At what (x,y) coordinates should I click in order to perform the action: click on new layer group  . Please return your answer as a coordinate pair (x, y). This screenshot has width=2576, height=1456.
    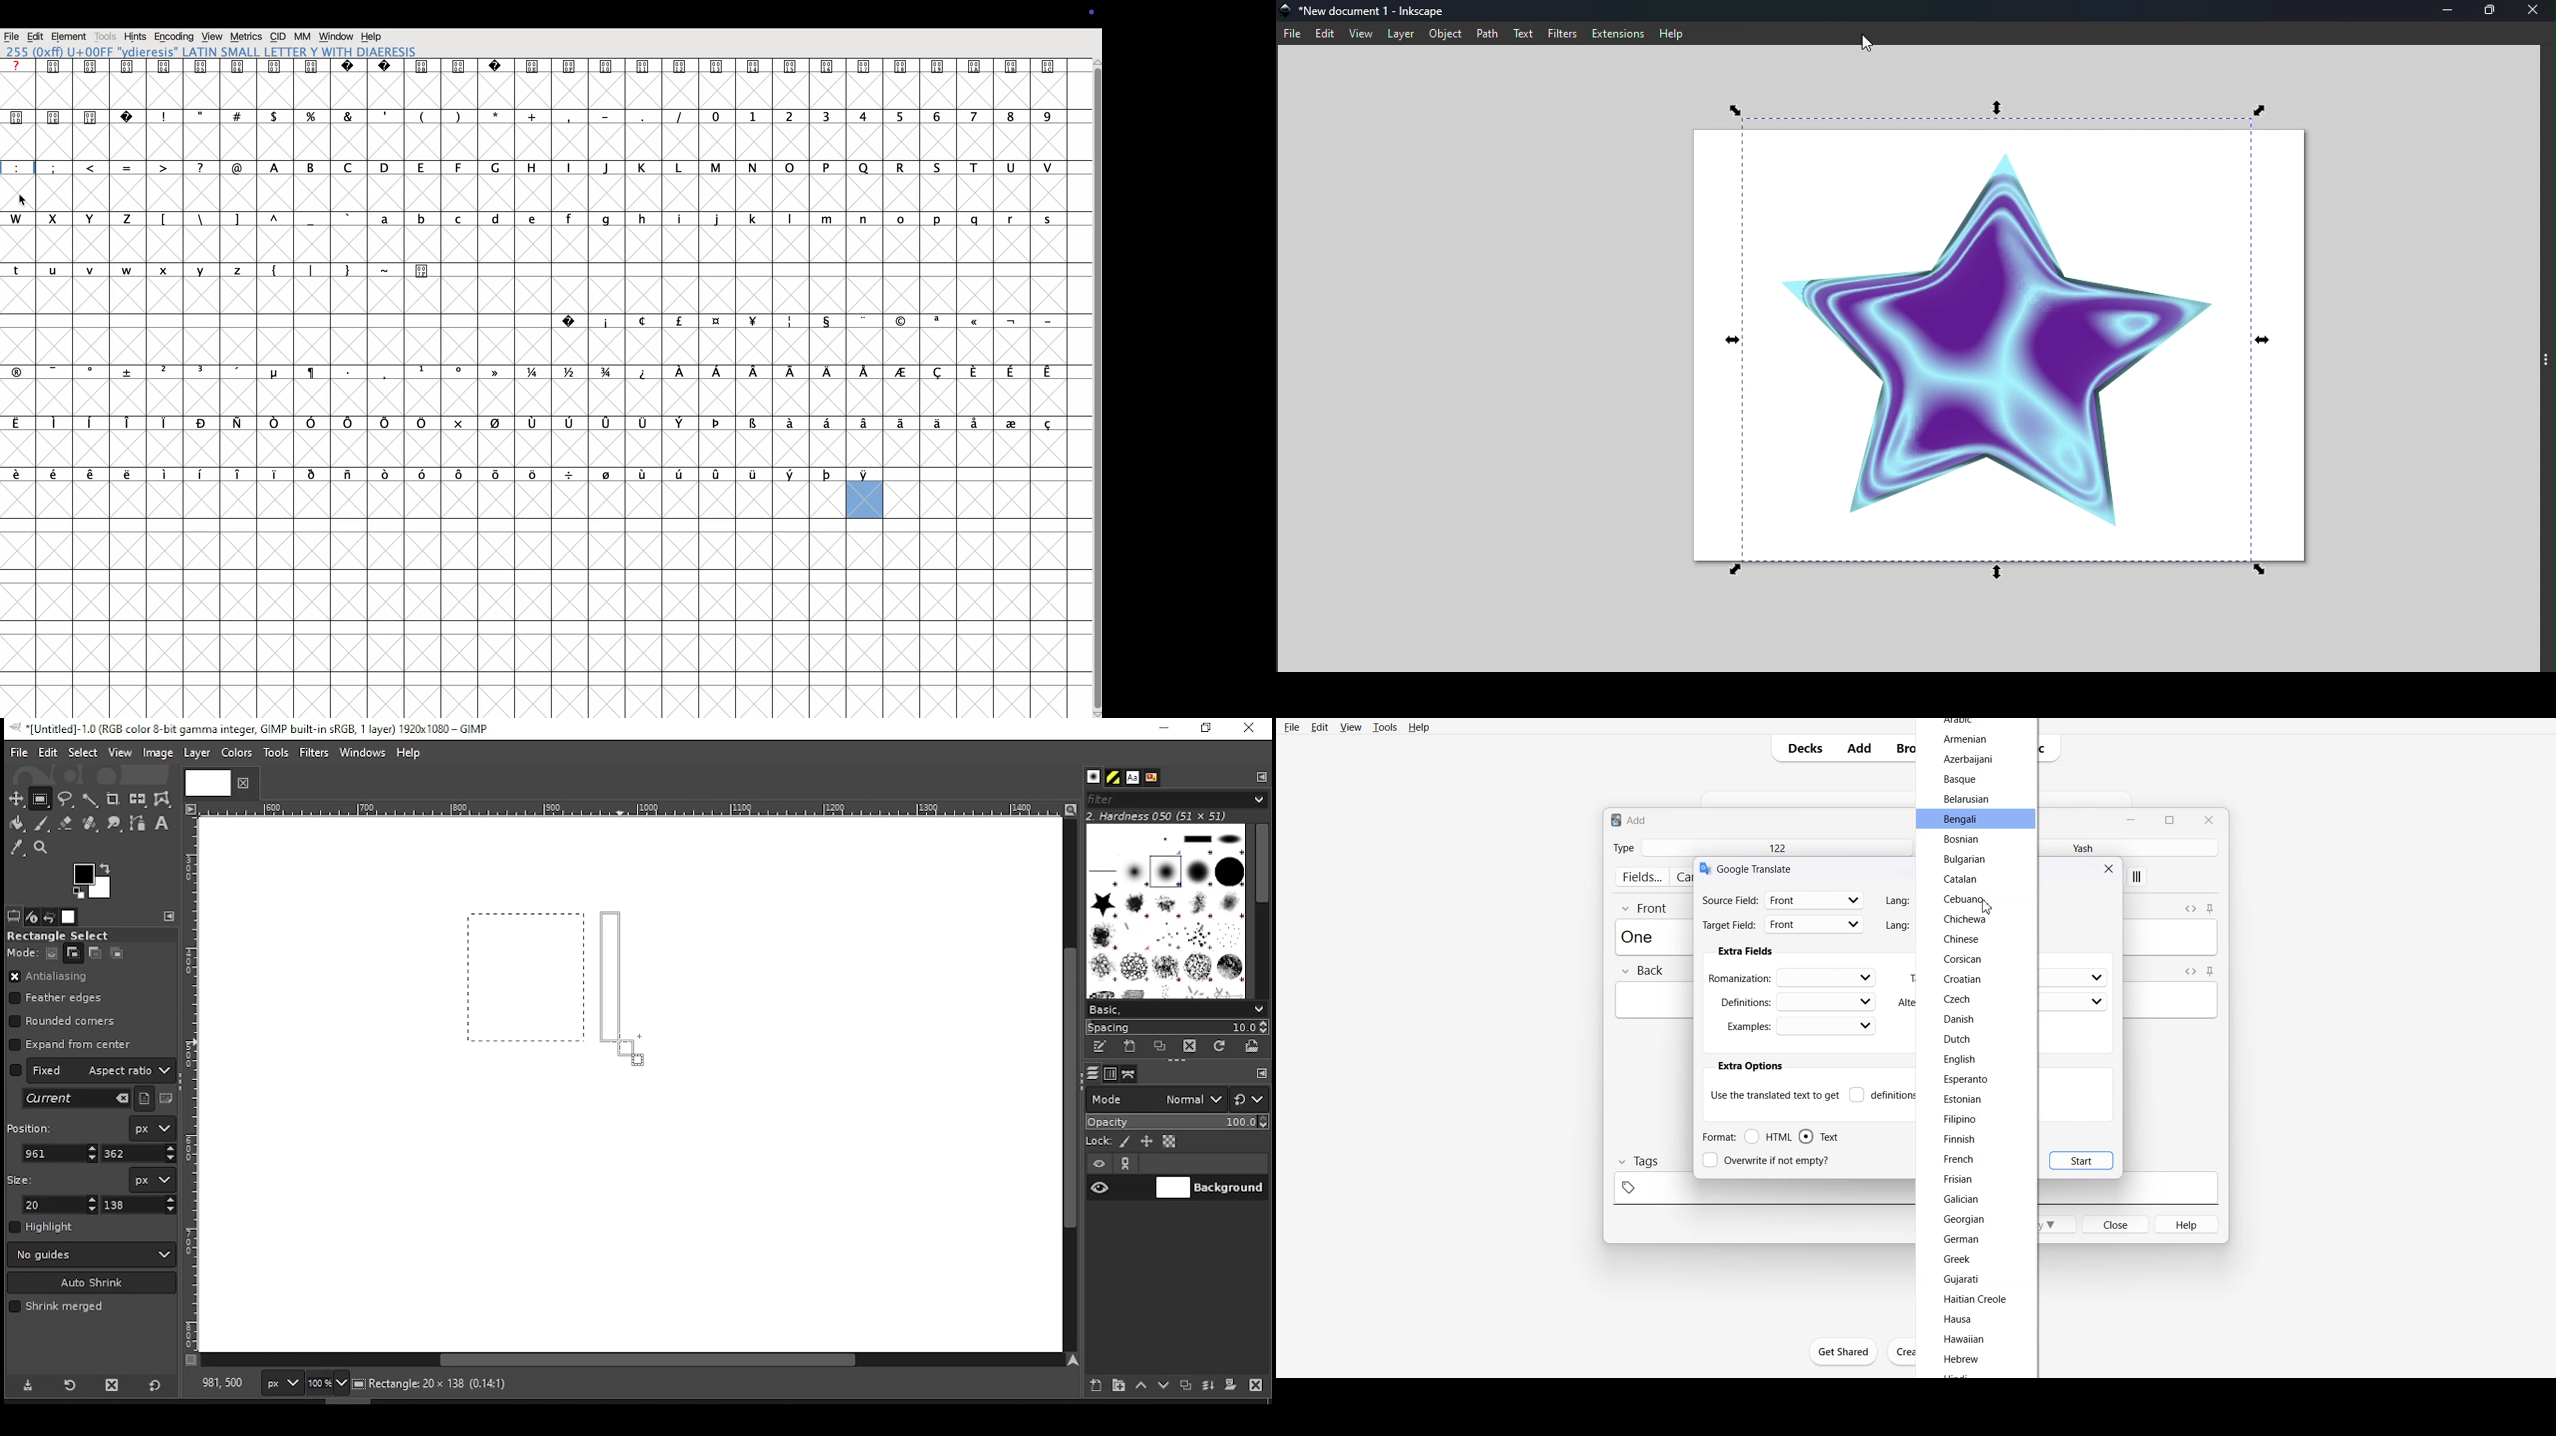
    Looking at the image, I should click on (1118, 1385).